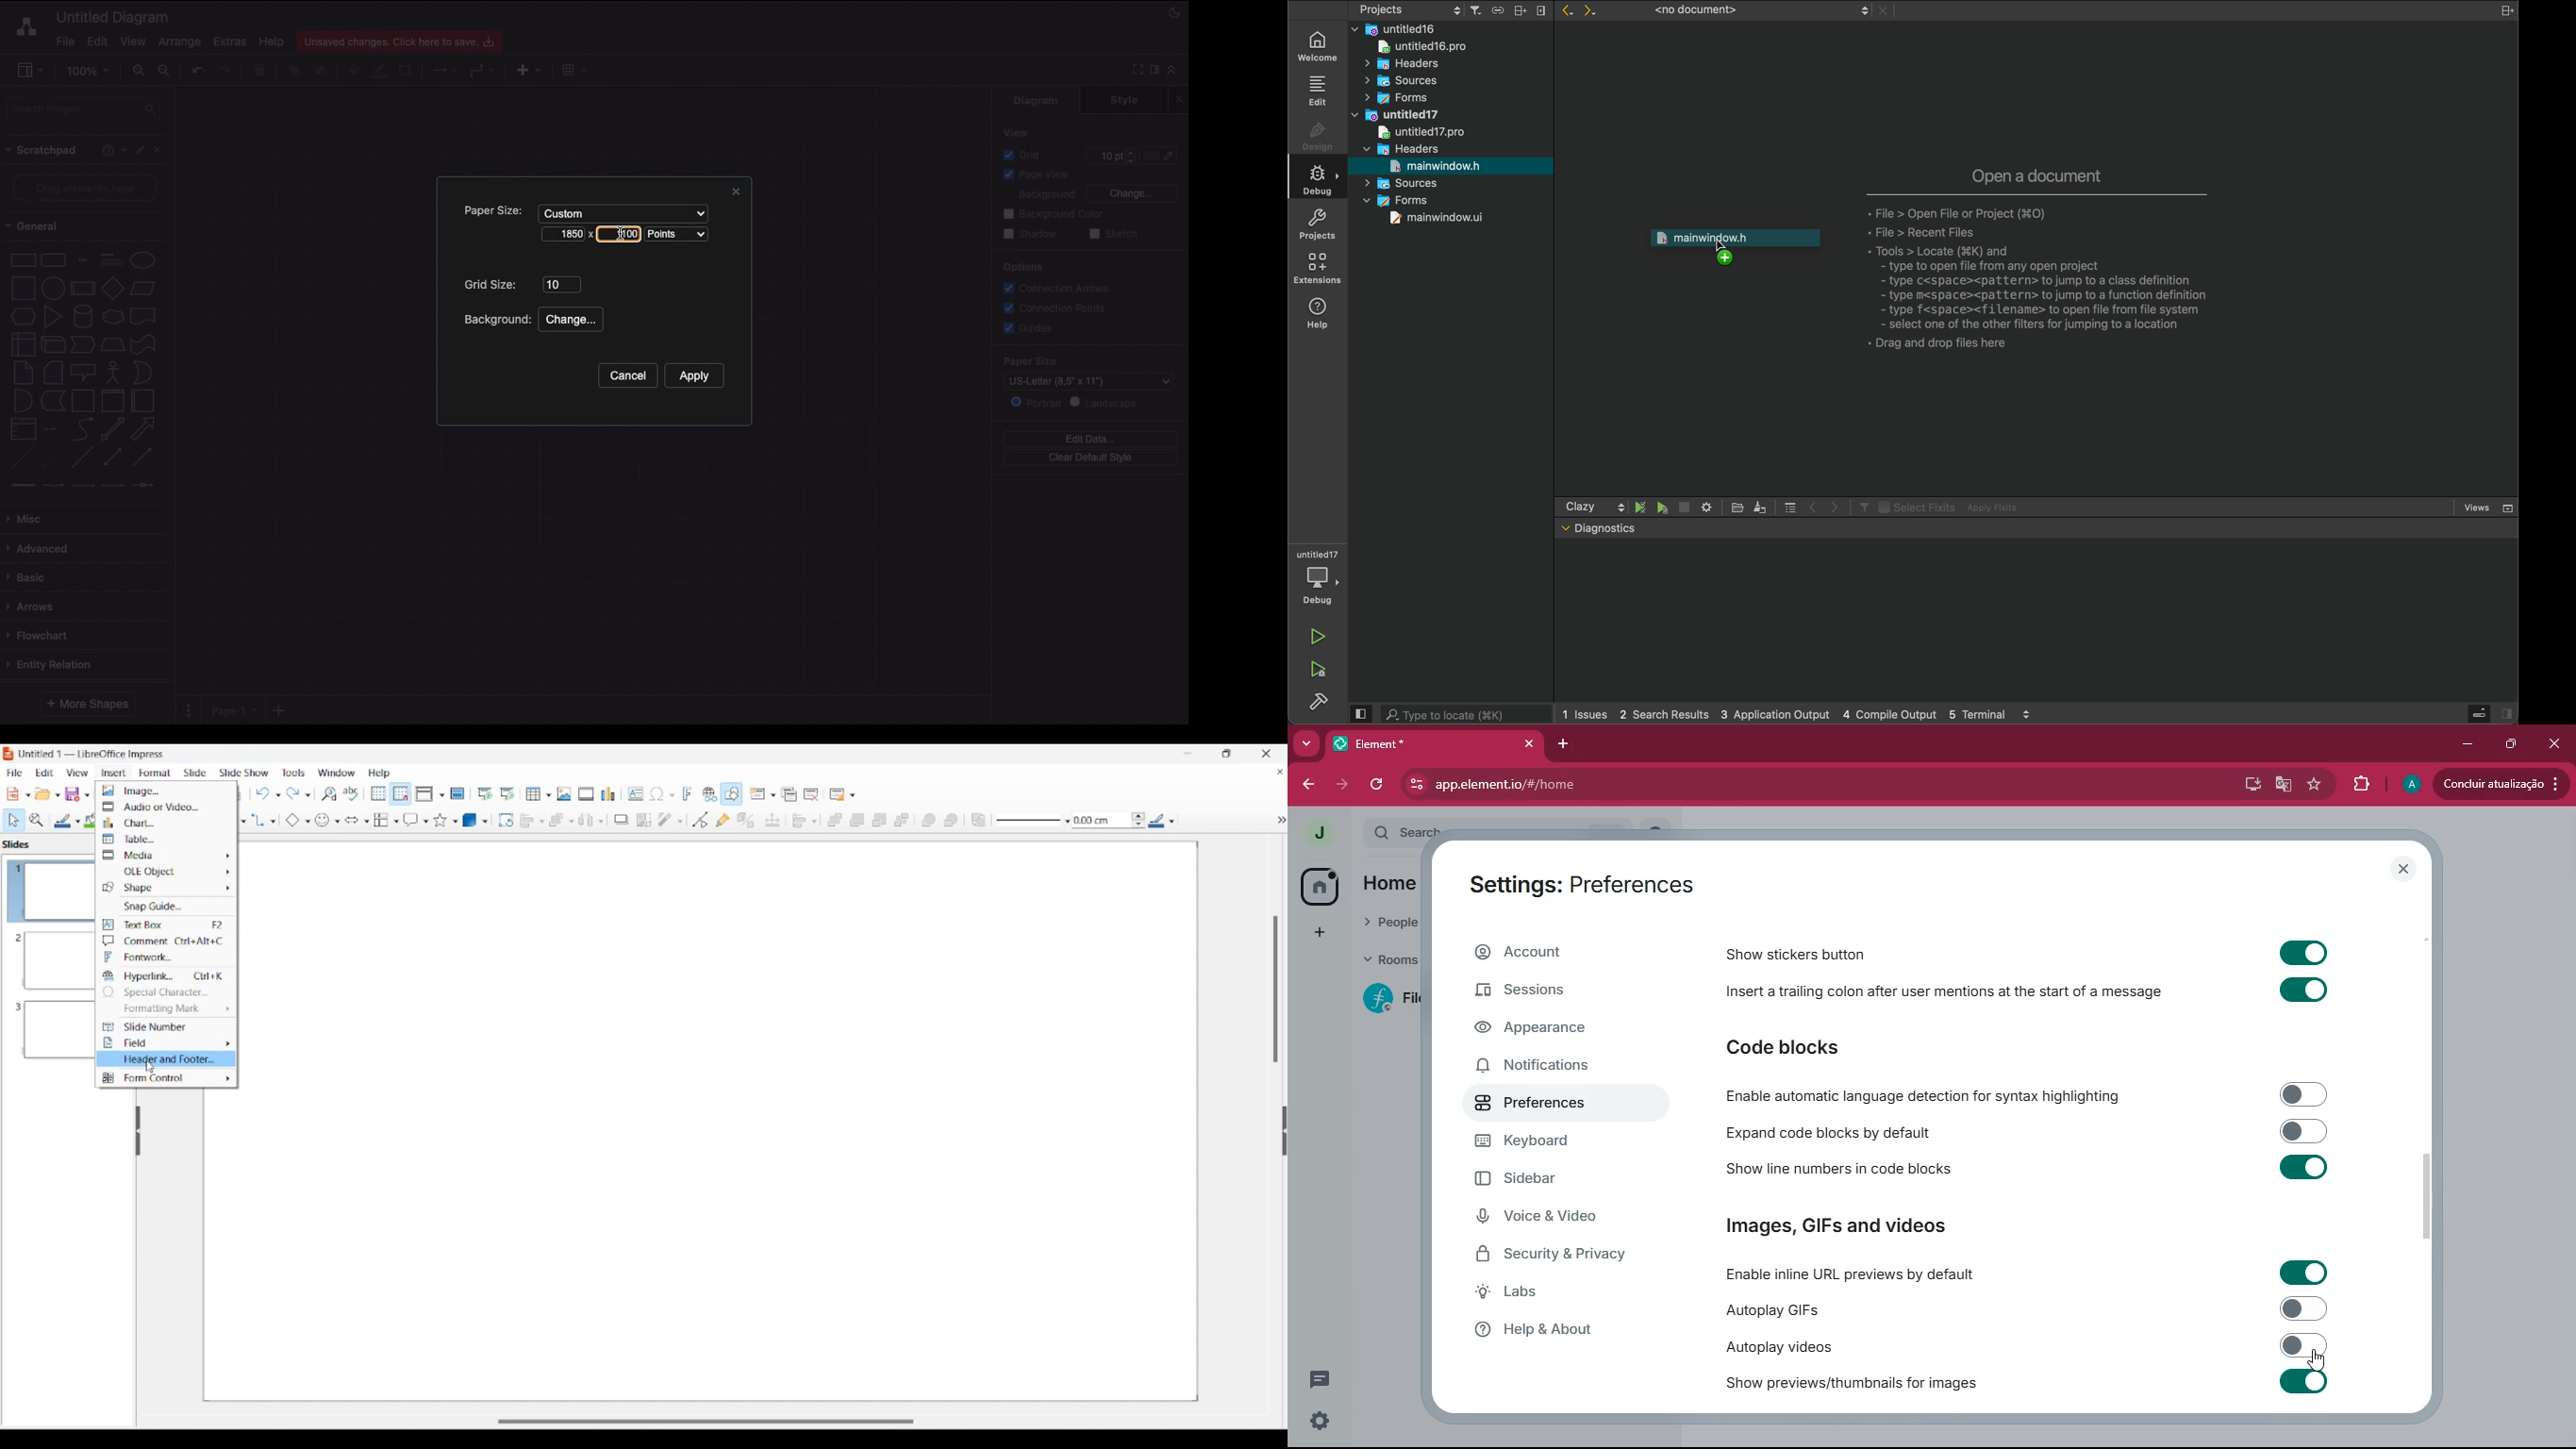 This screenshot has width=2576, height=1456. I want to click on sessions, so click(1544, 992).